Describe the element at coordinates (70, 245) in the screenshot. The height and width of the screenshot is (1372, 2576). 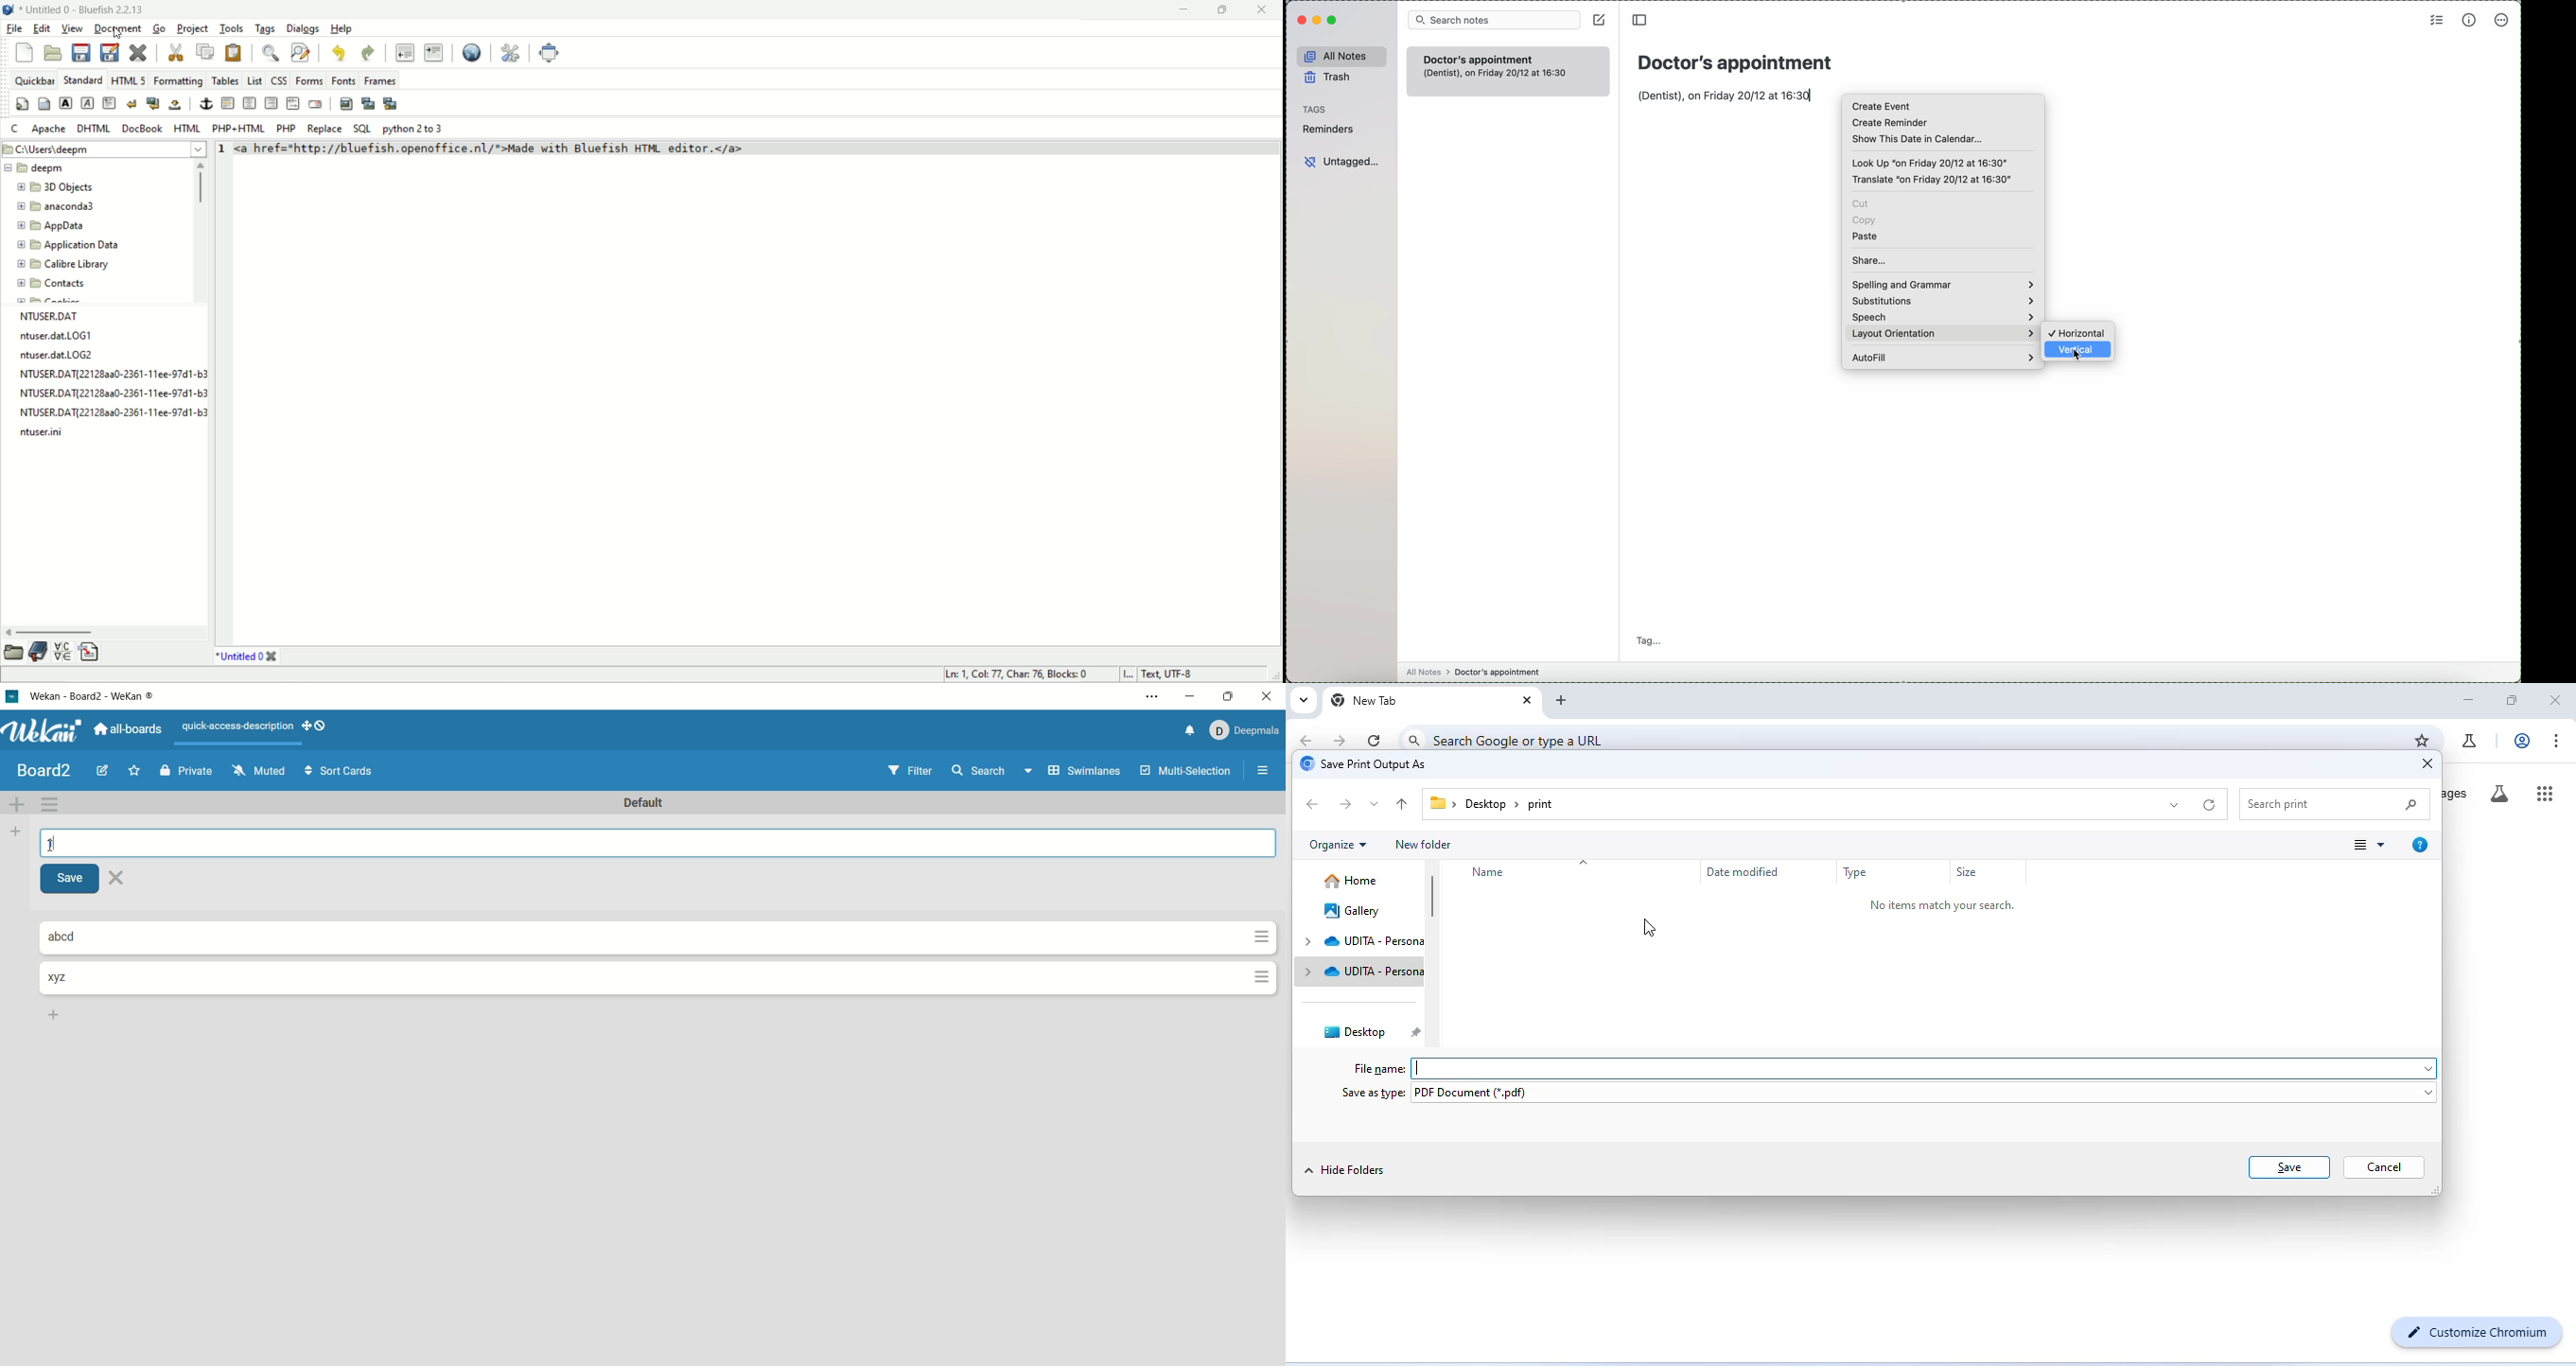
I see `application data` at that location.